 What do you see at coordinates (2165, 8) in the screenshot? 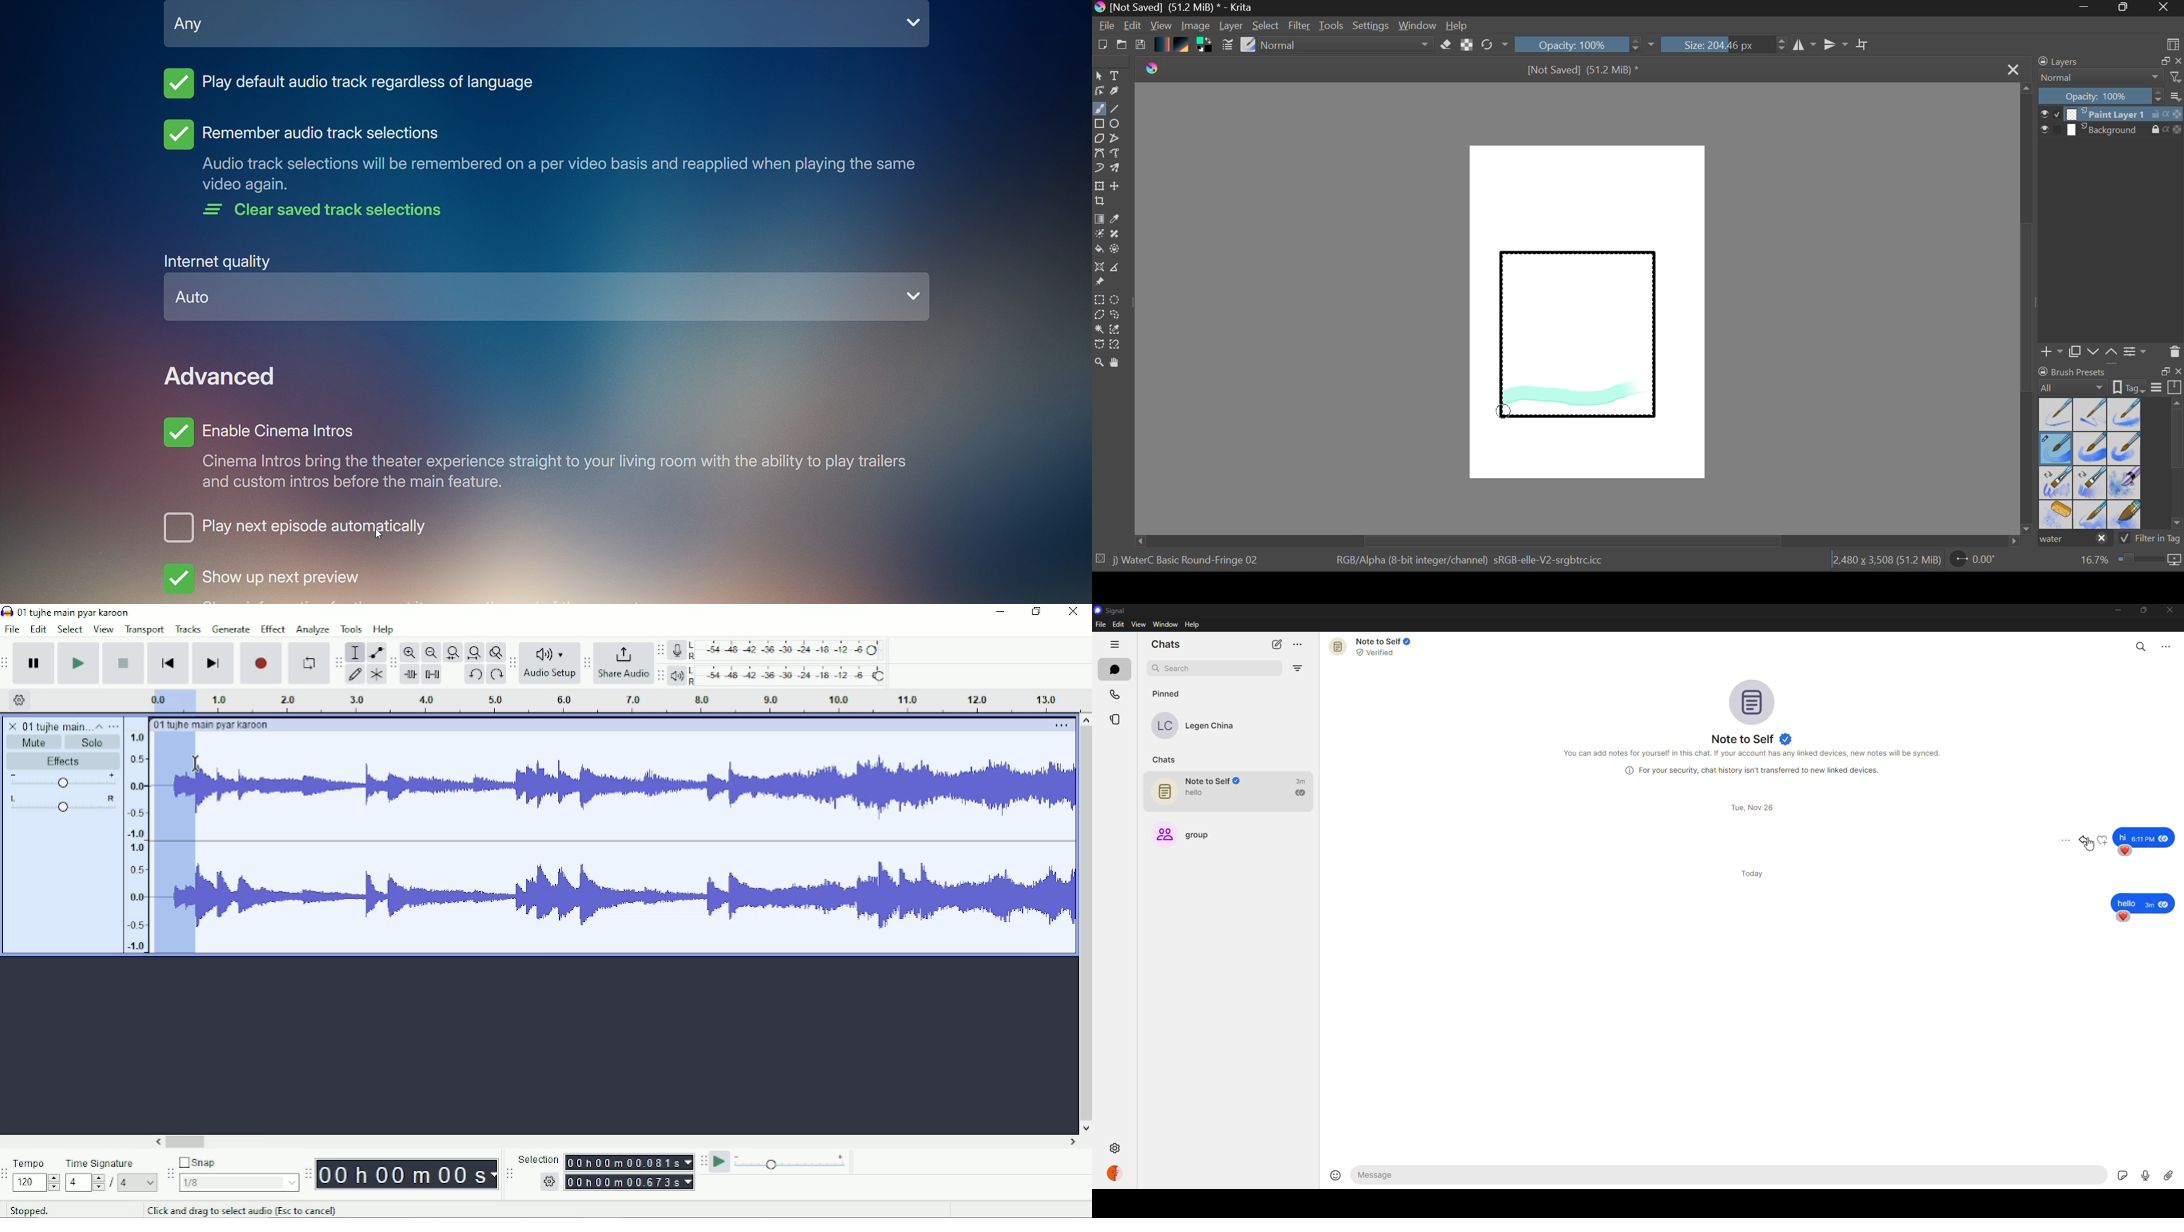
I see `Close` at bounding box center [2165, 8].